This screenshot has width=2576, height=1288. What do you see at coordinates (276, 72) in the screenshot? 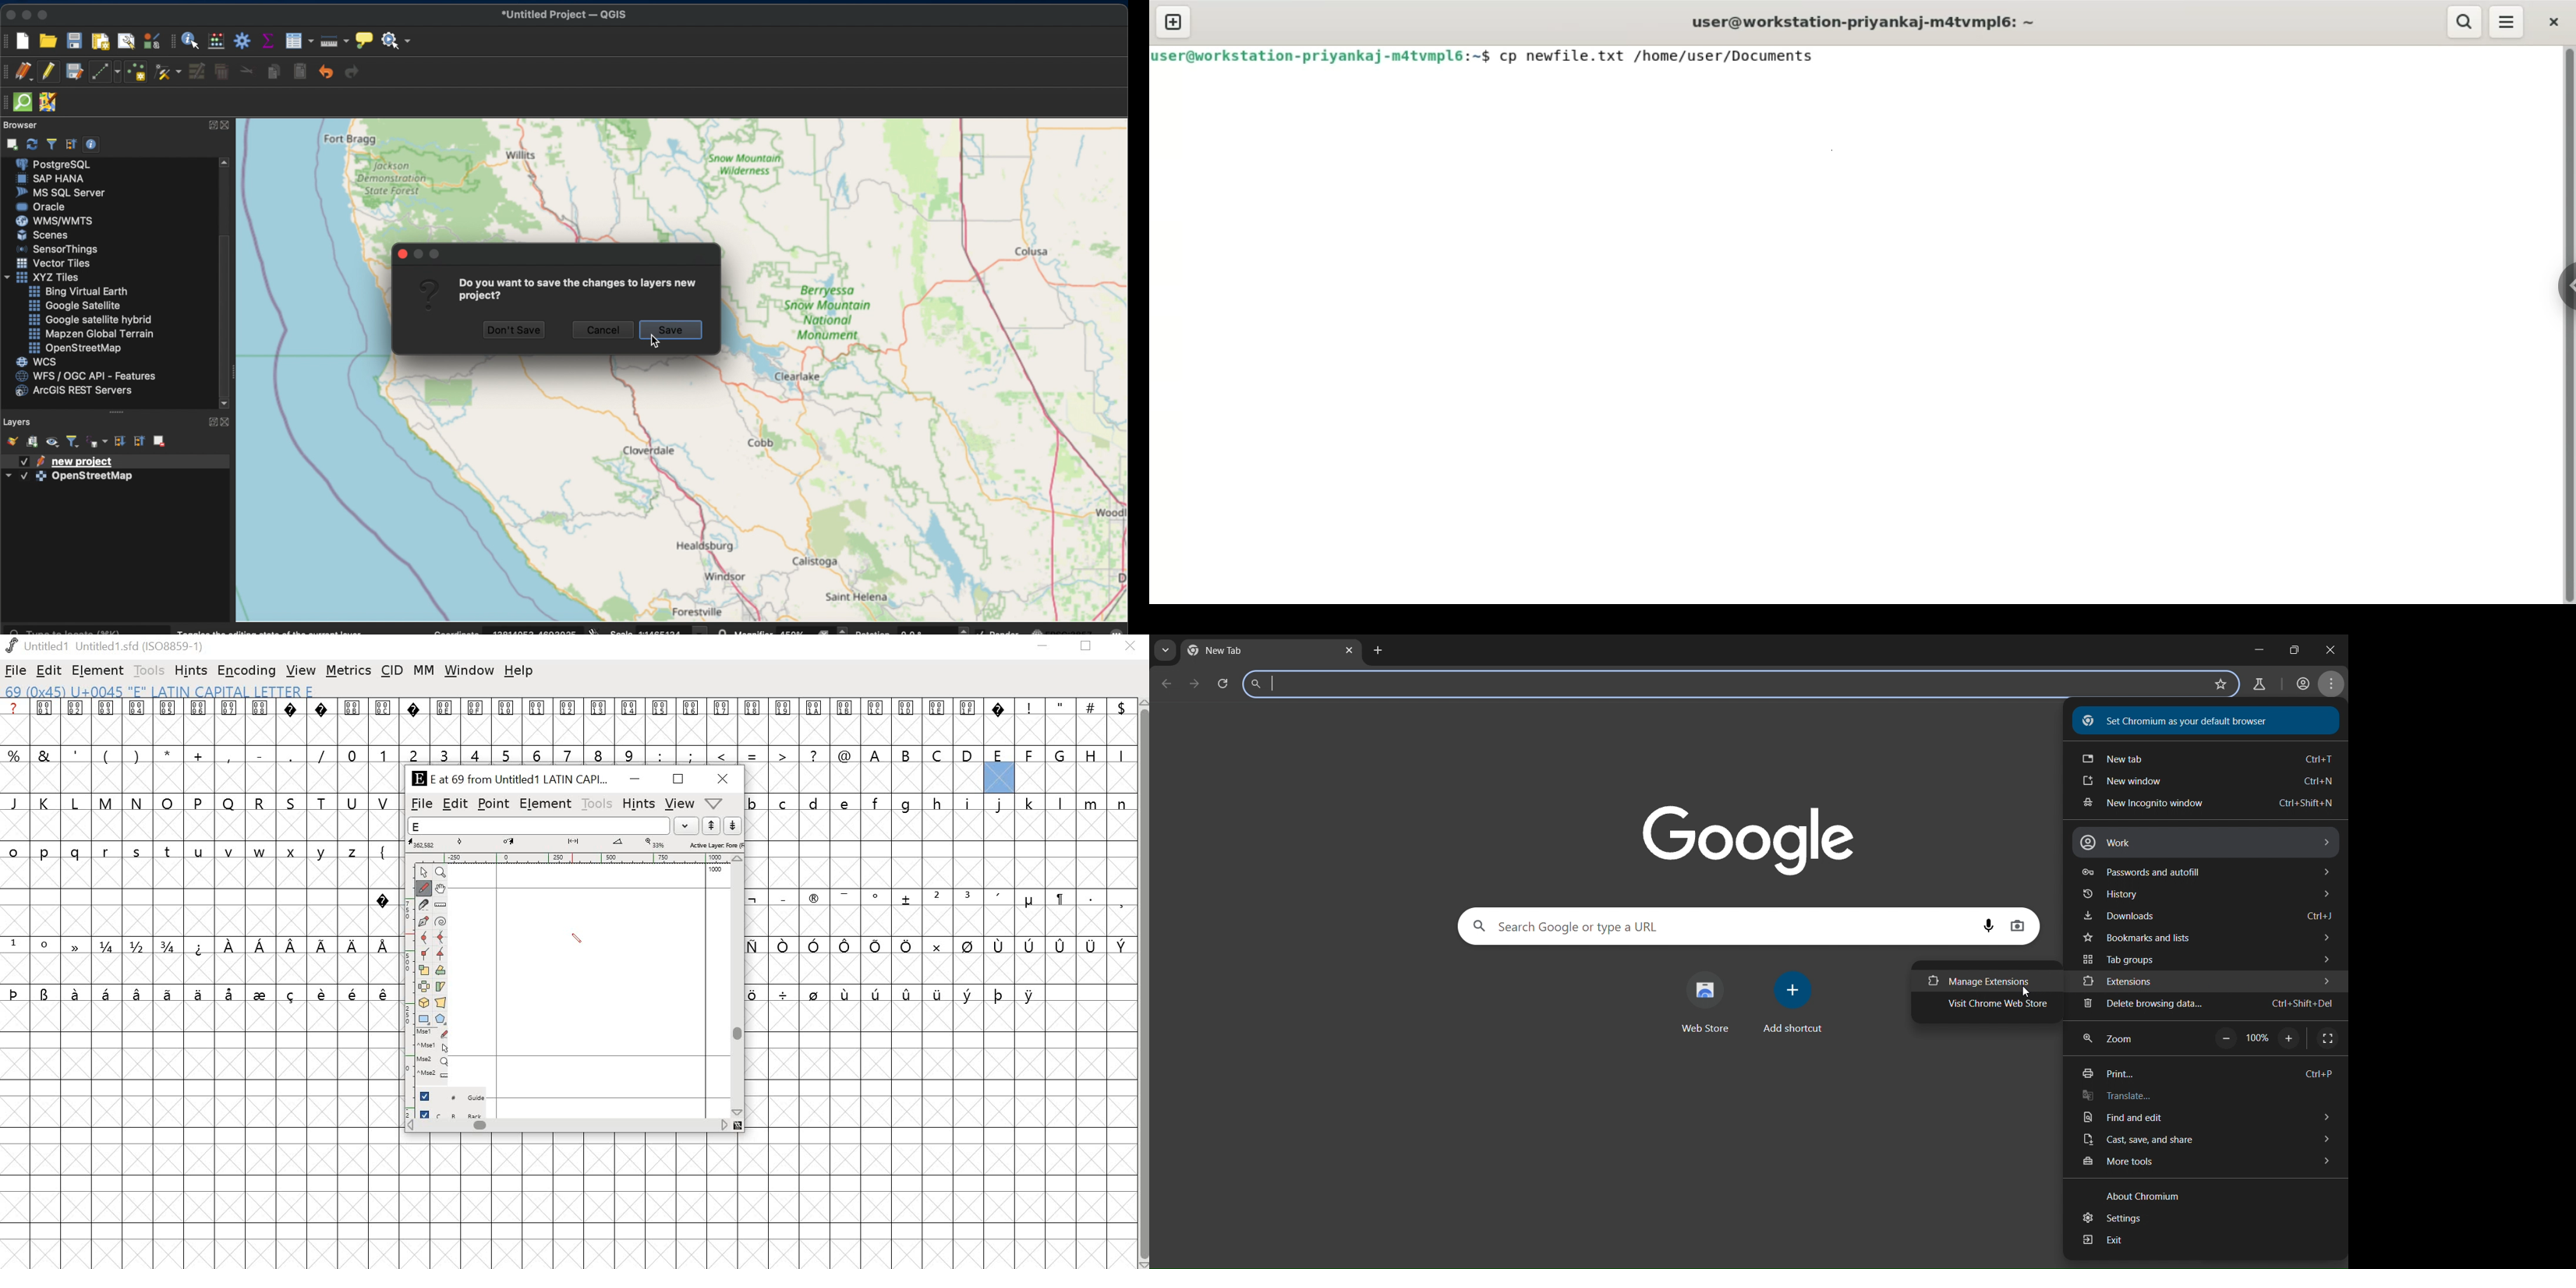
I see `copy features` at bounding box center [276, 72].